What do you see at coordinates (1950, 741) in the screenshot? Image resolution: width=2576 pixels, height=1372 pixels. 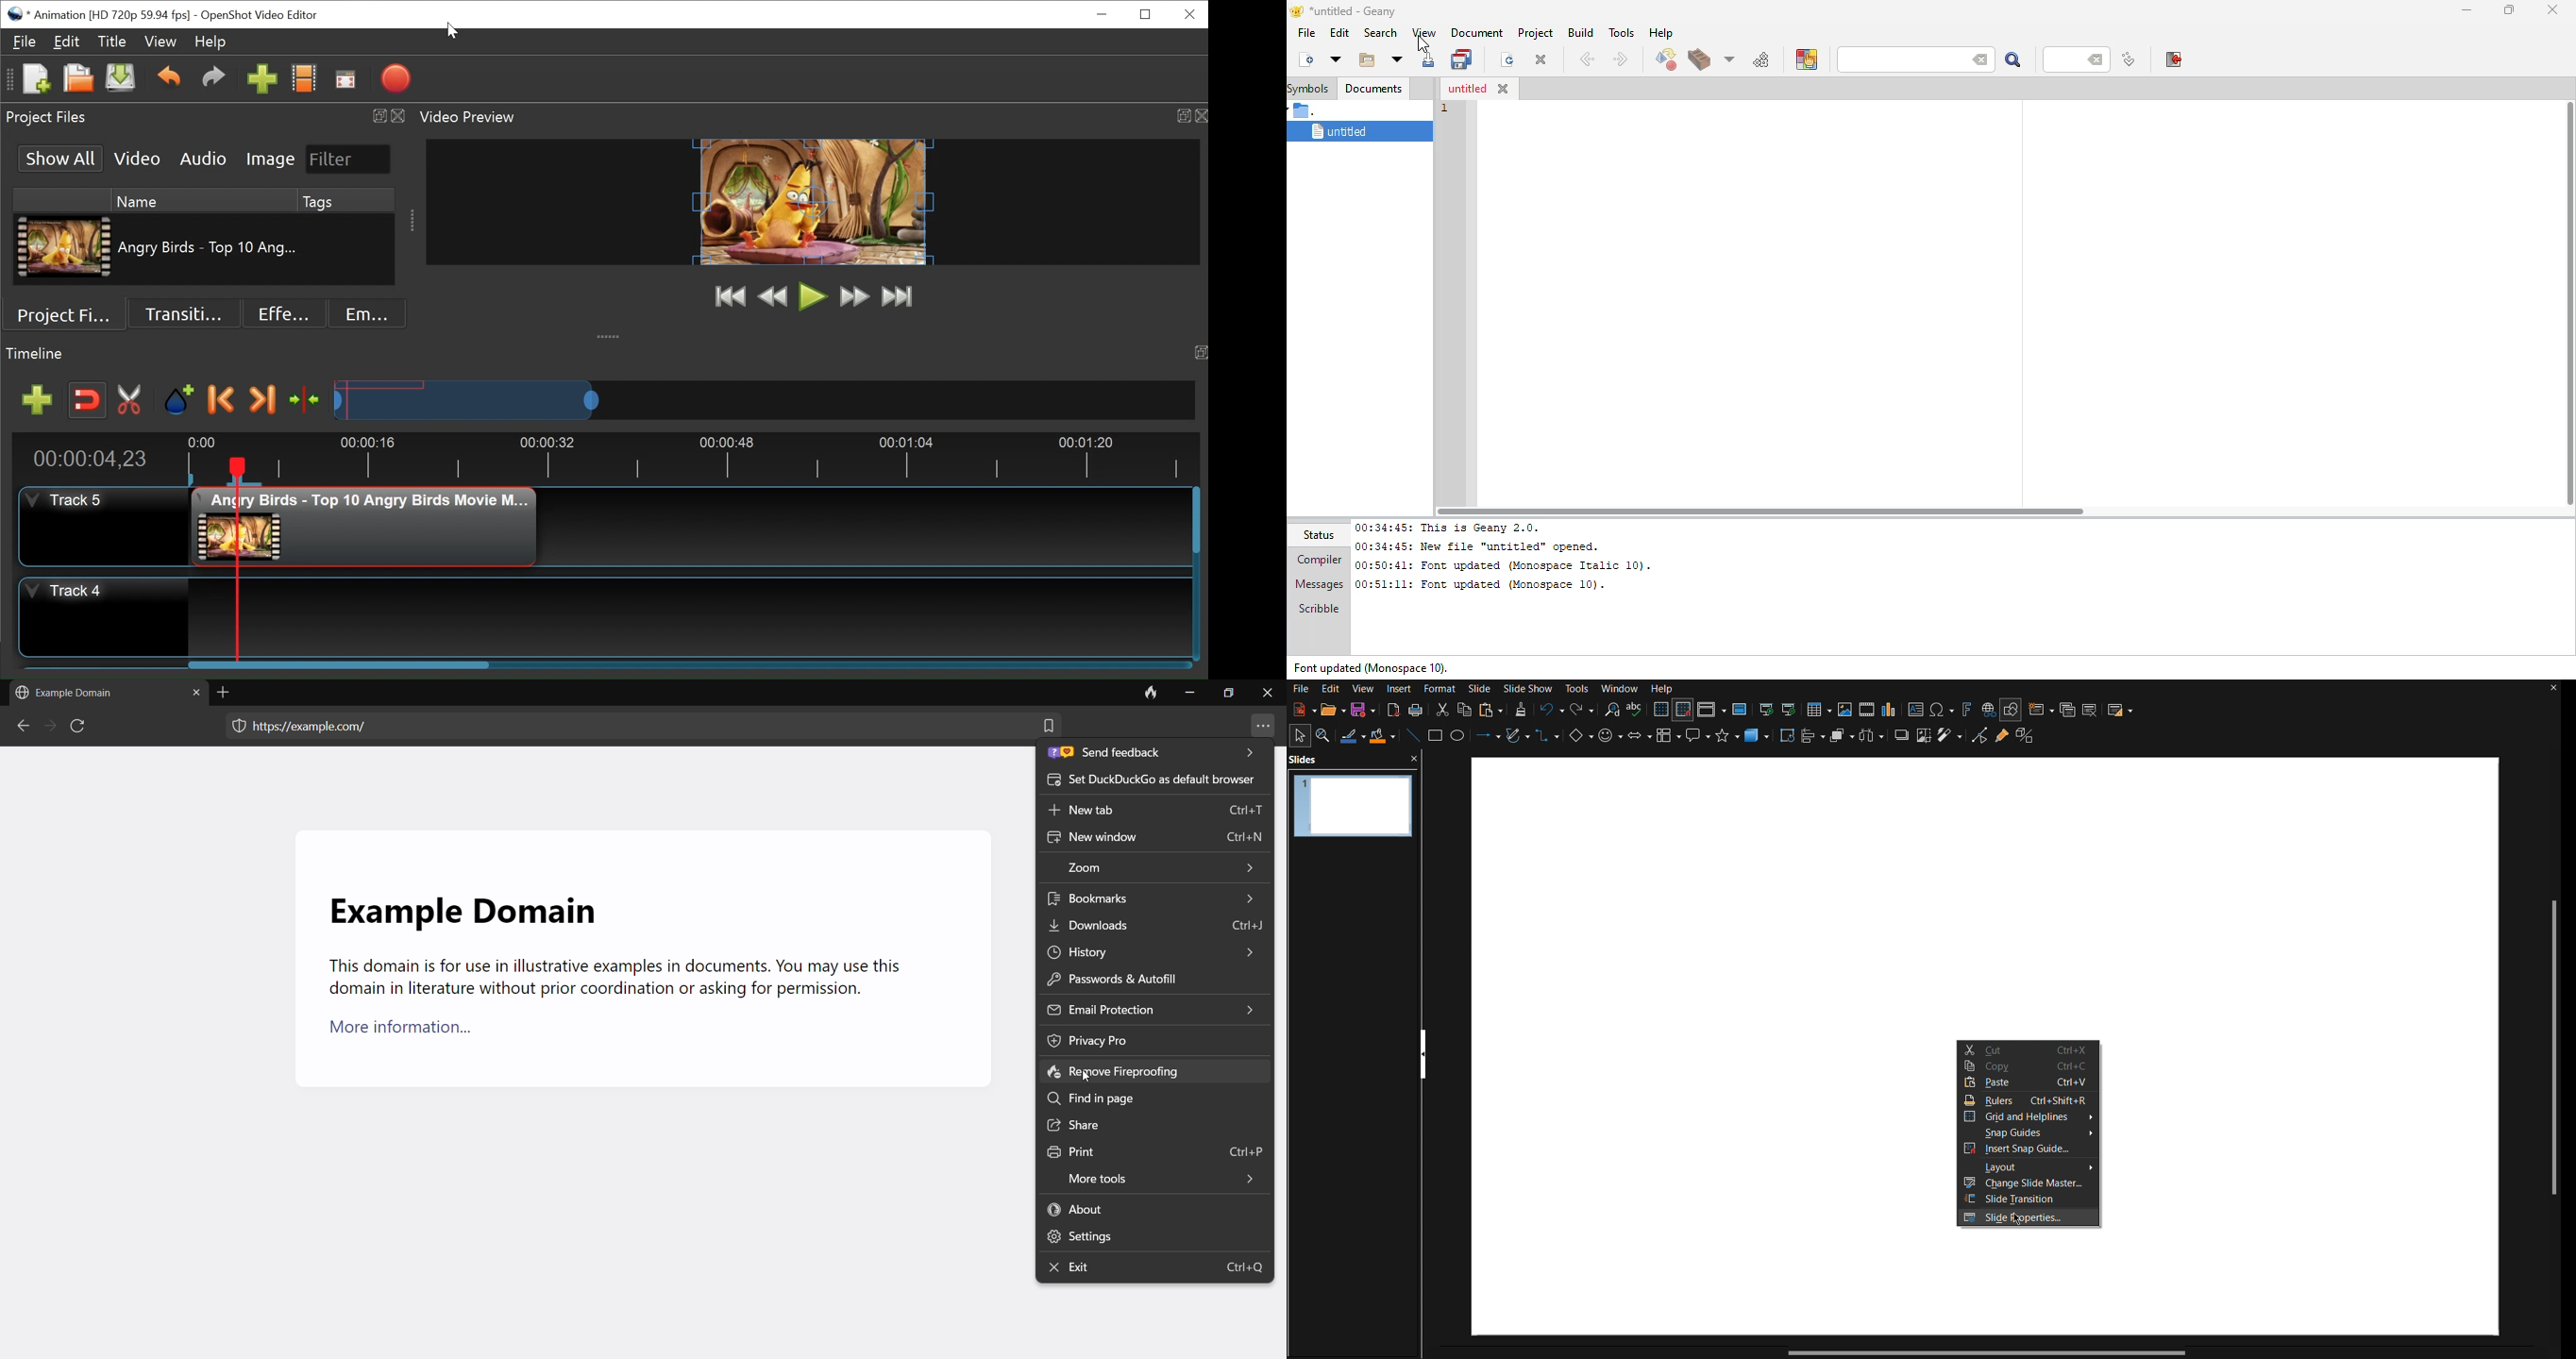 I see `Wand tool` at bounding box center [1950, 741].